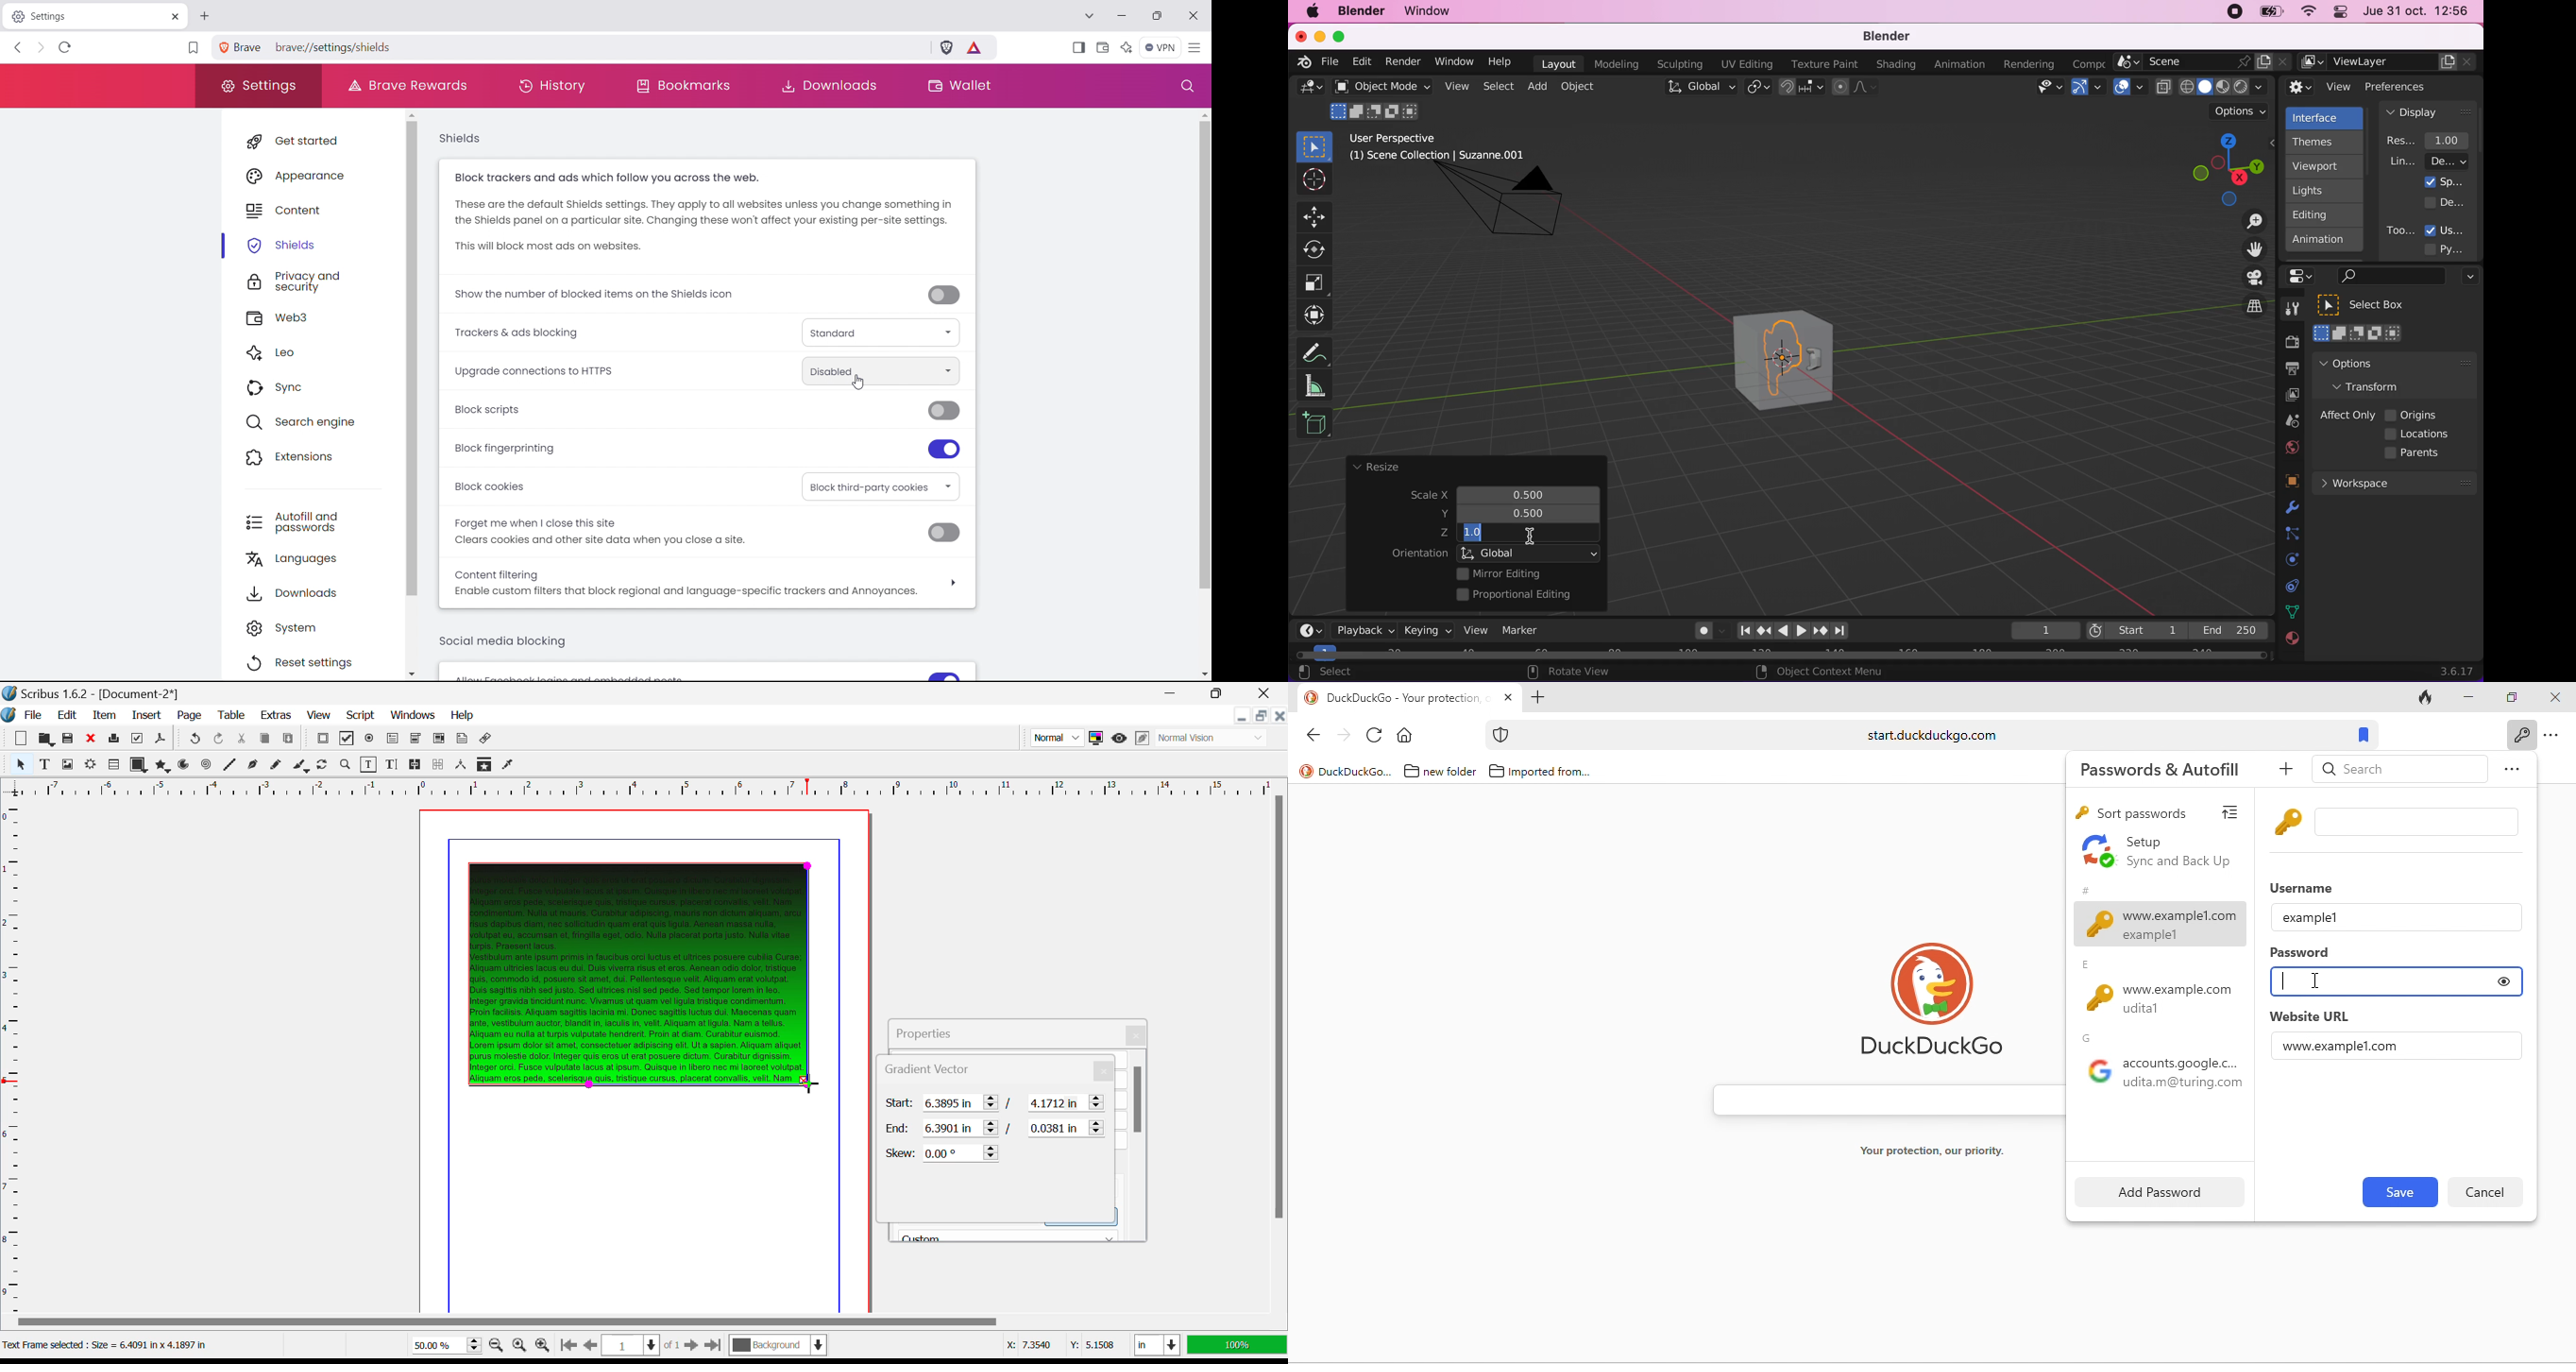  What do you see at coordinates (498, 1344) in the screenshot?
I see `Zoom Out` at bounding box center [498, 1344].